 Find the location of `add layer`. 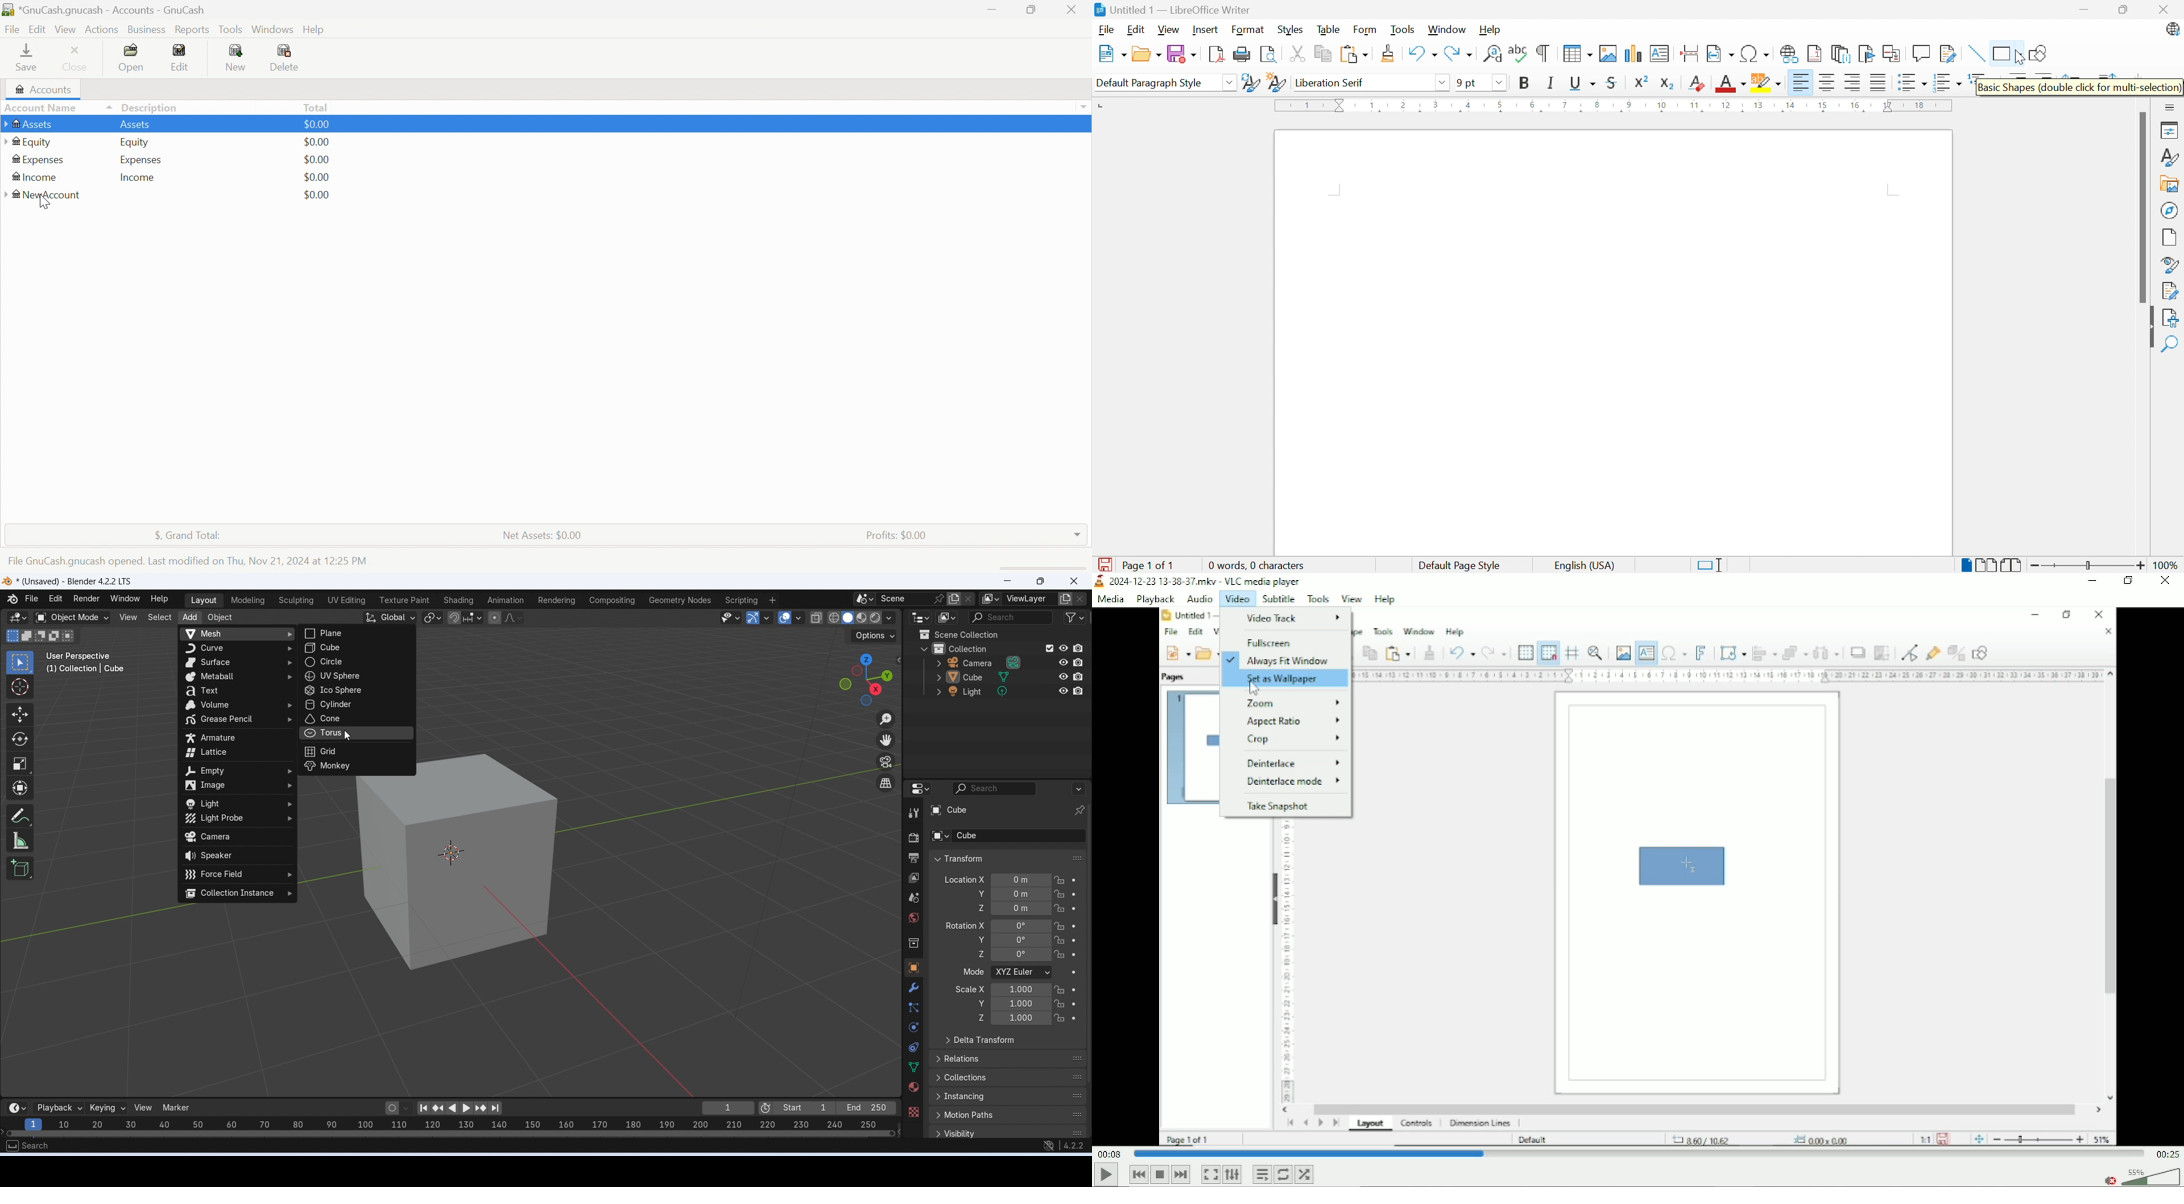

add layer is located at coordinates (1066, 600).